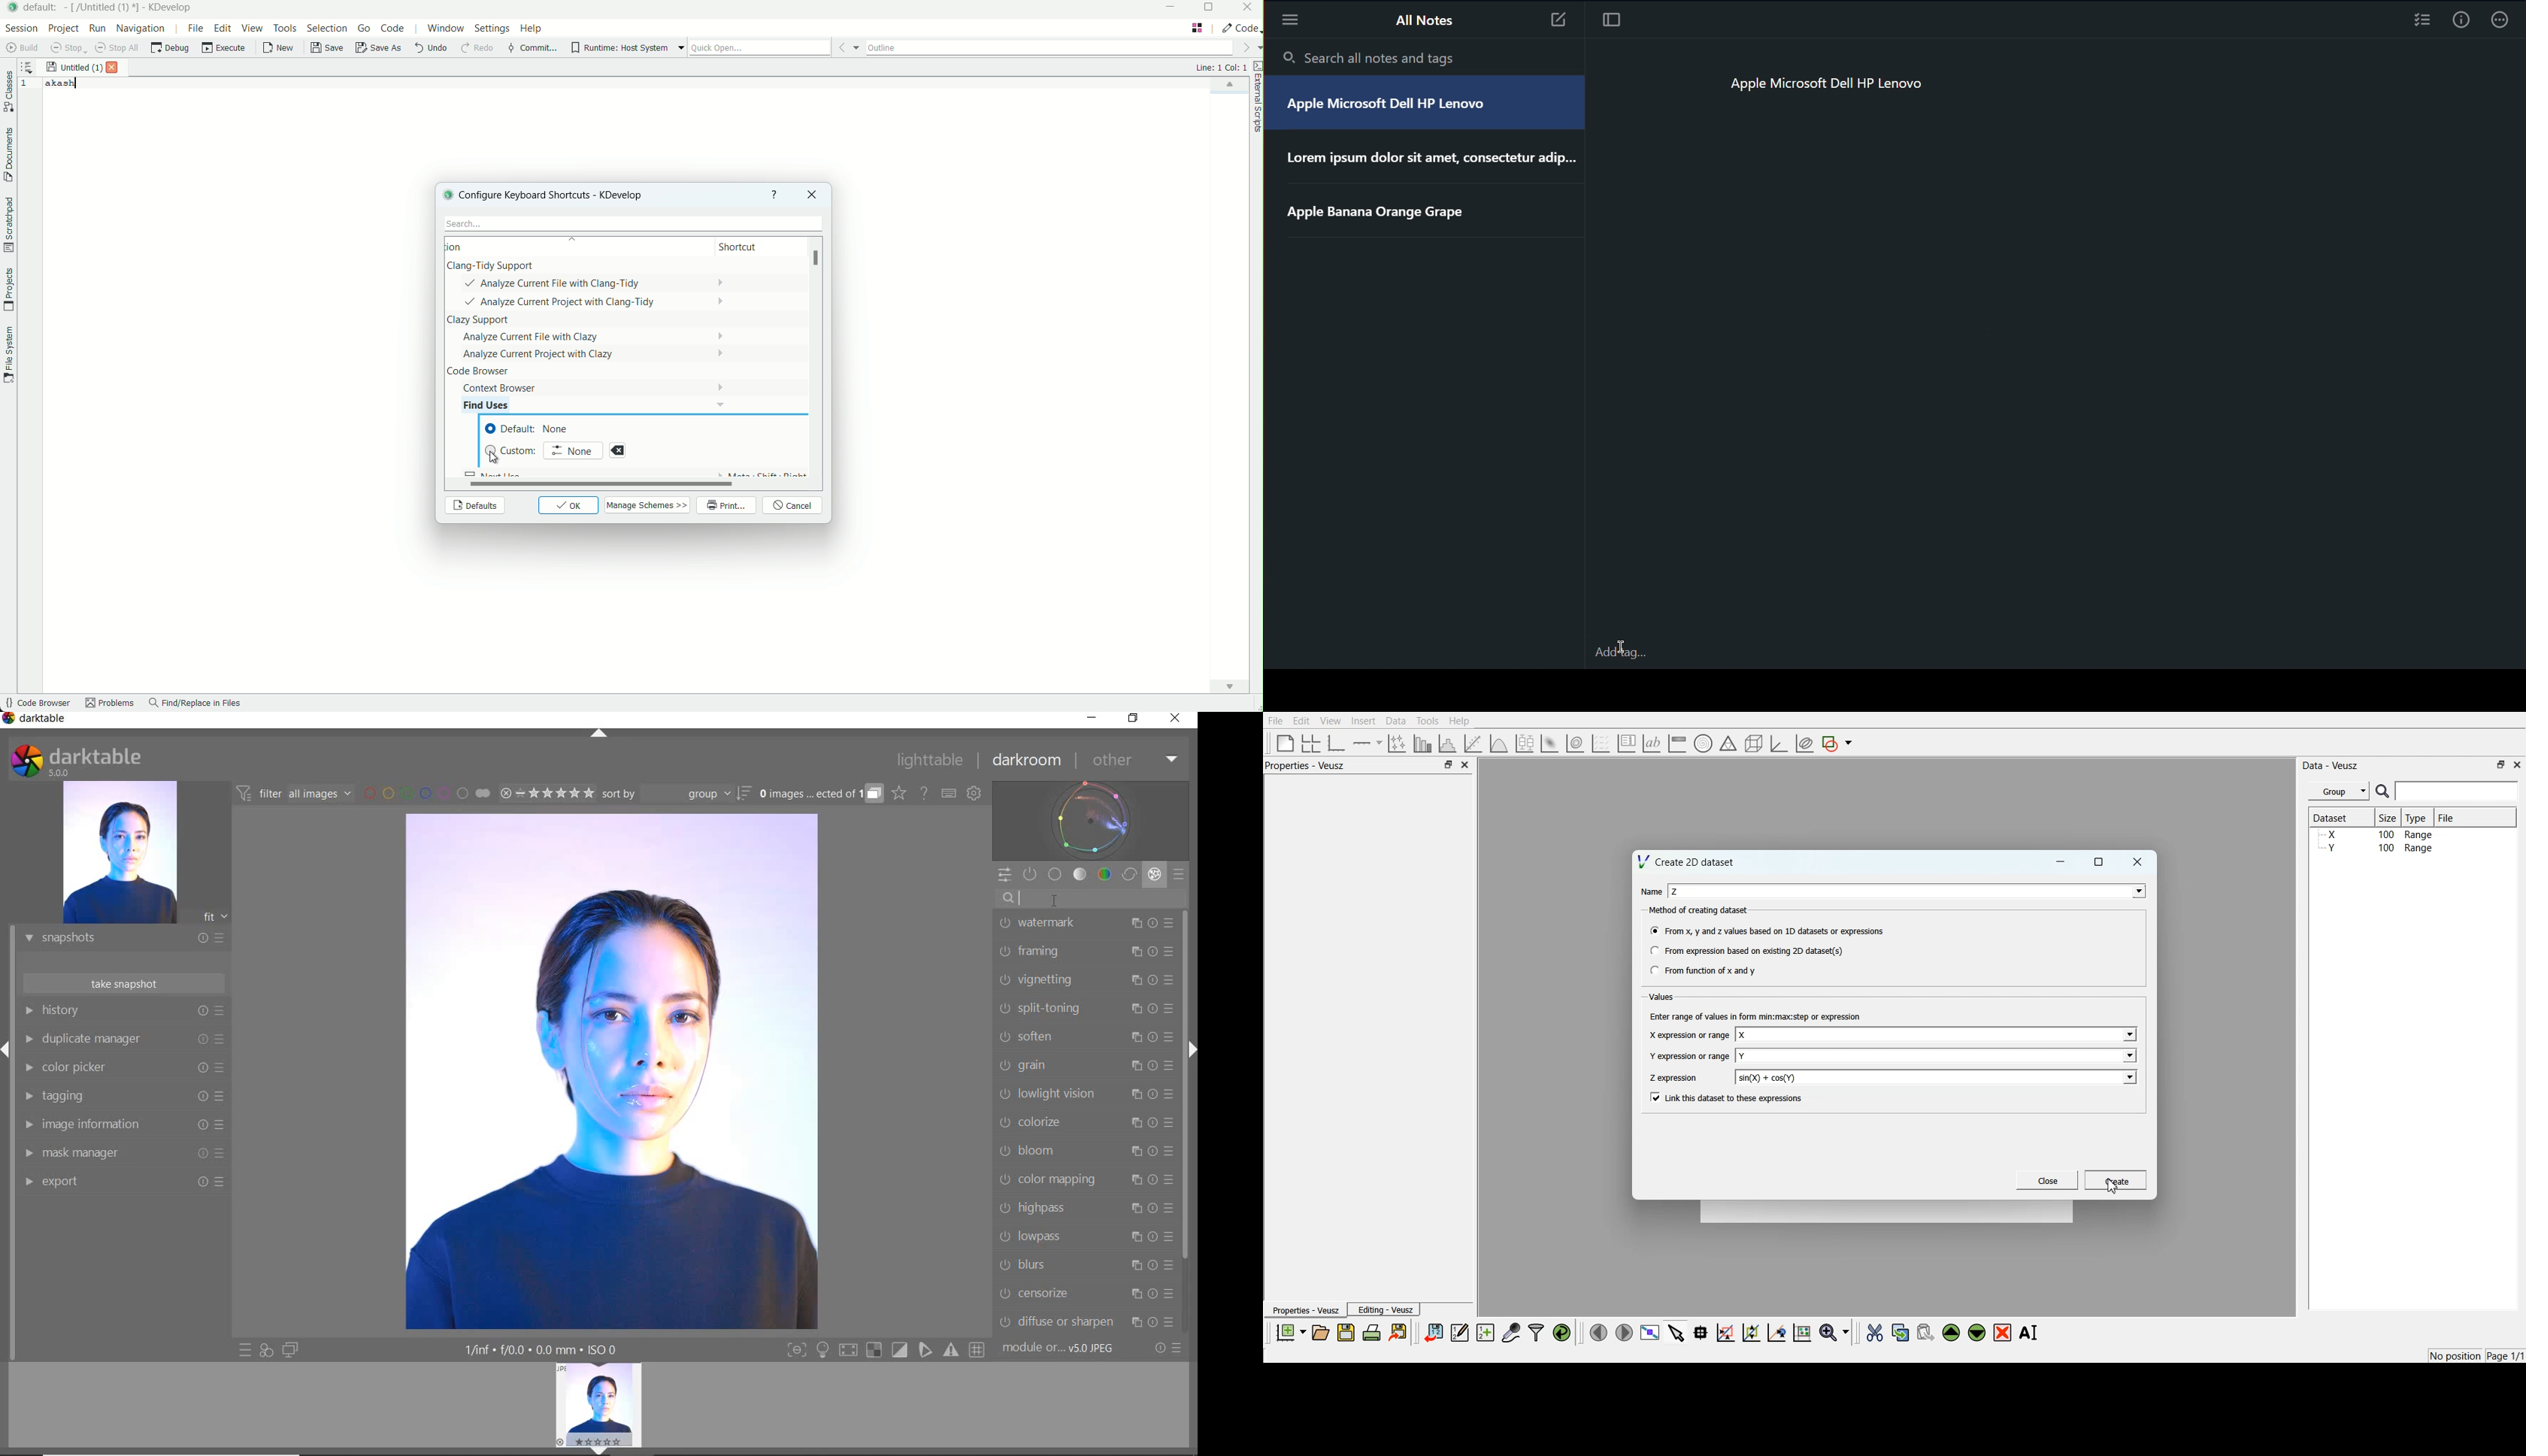 The width and height of the screenshot is (2548, 1456). I want to click on COLOR MAPPING, so click(1085, 1179).